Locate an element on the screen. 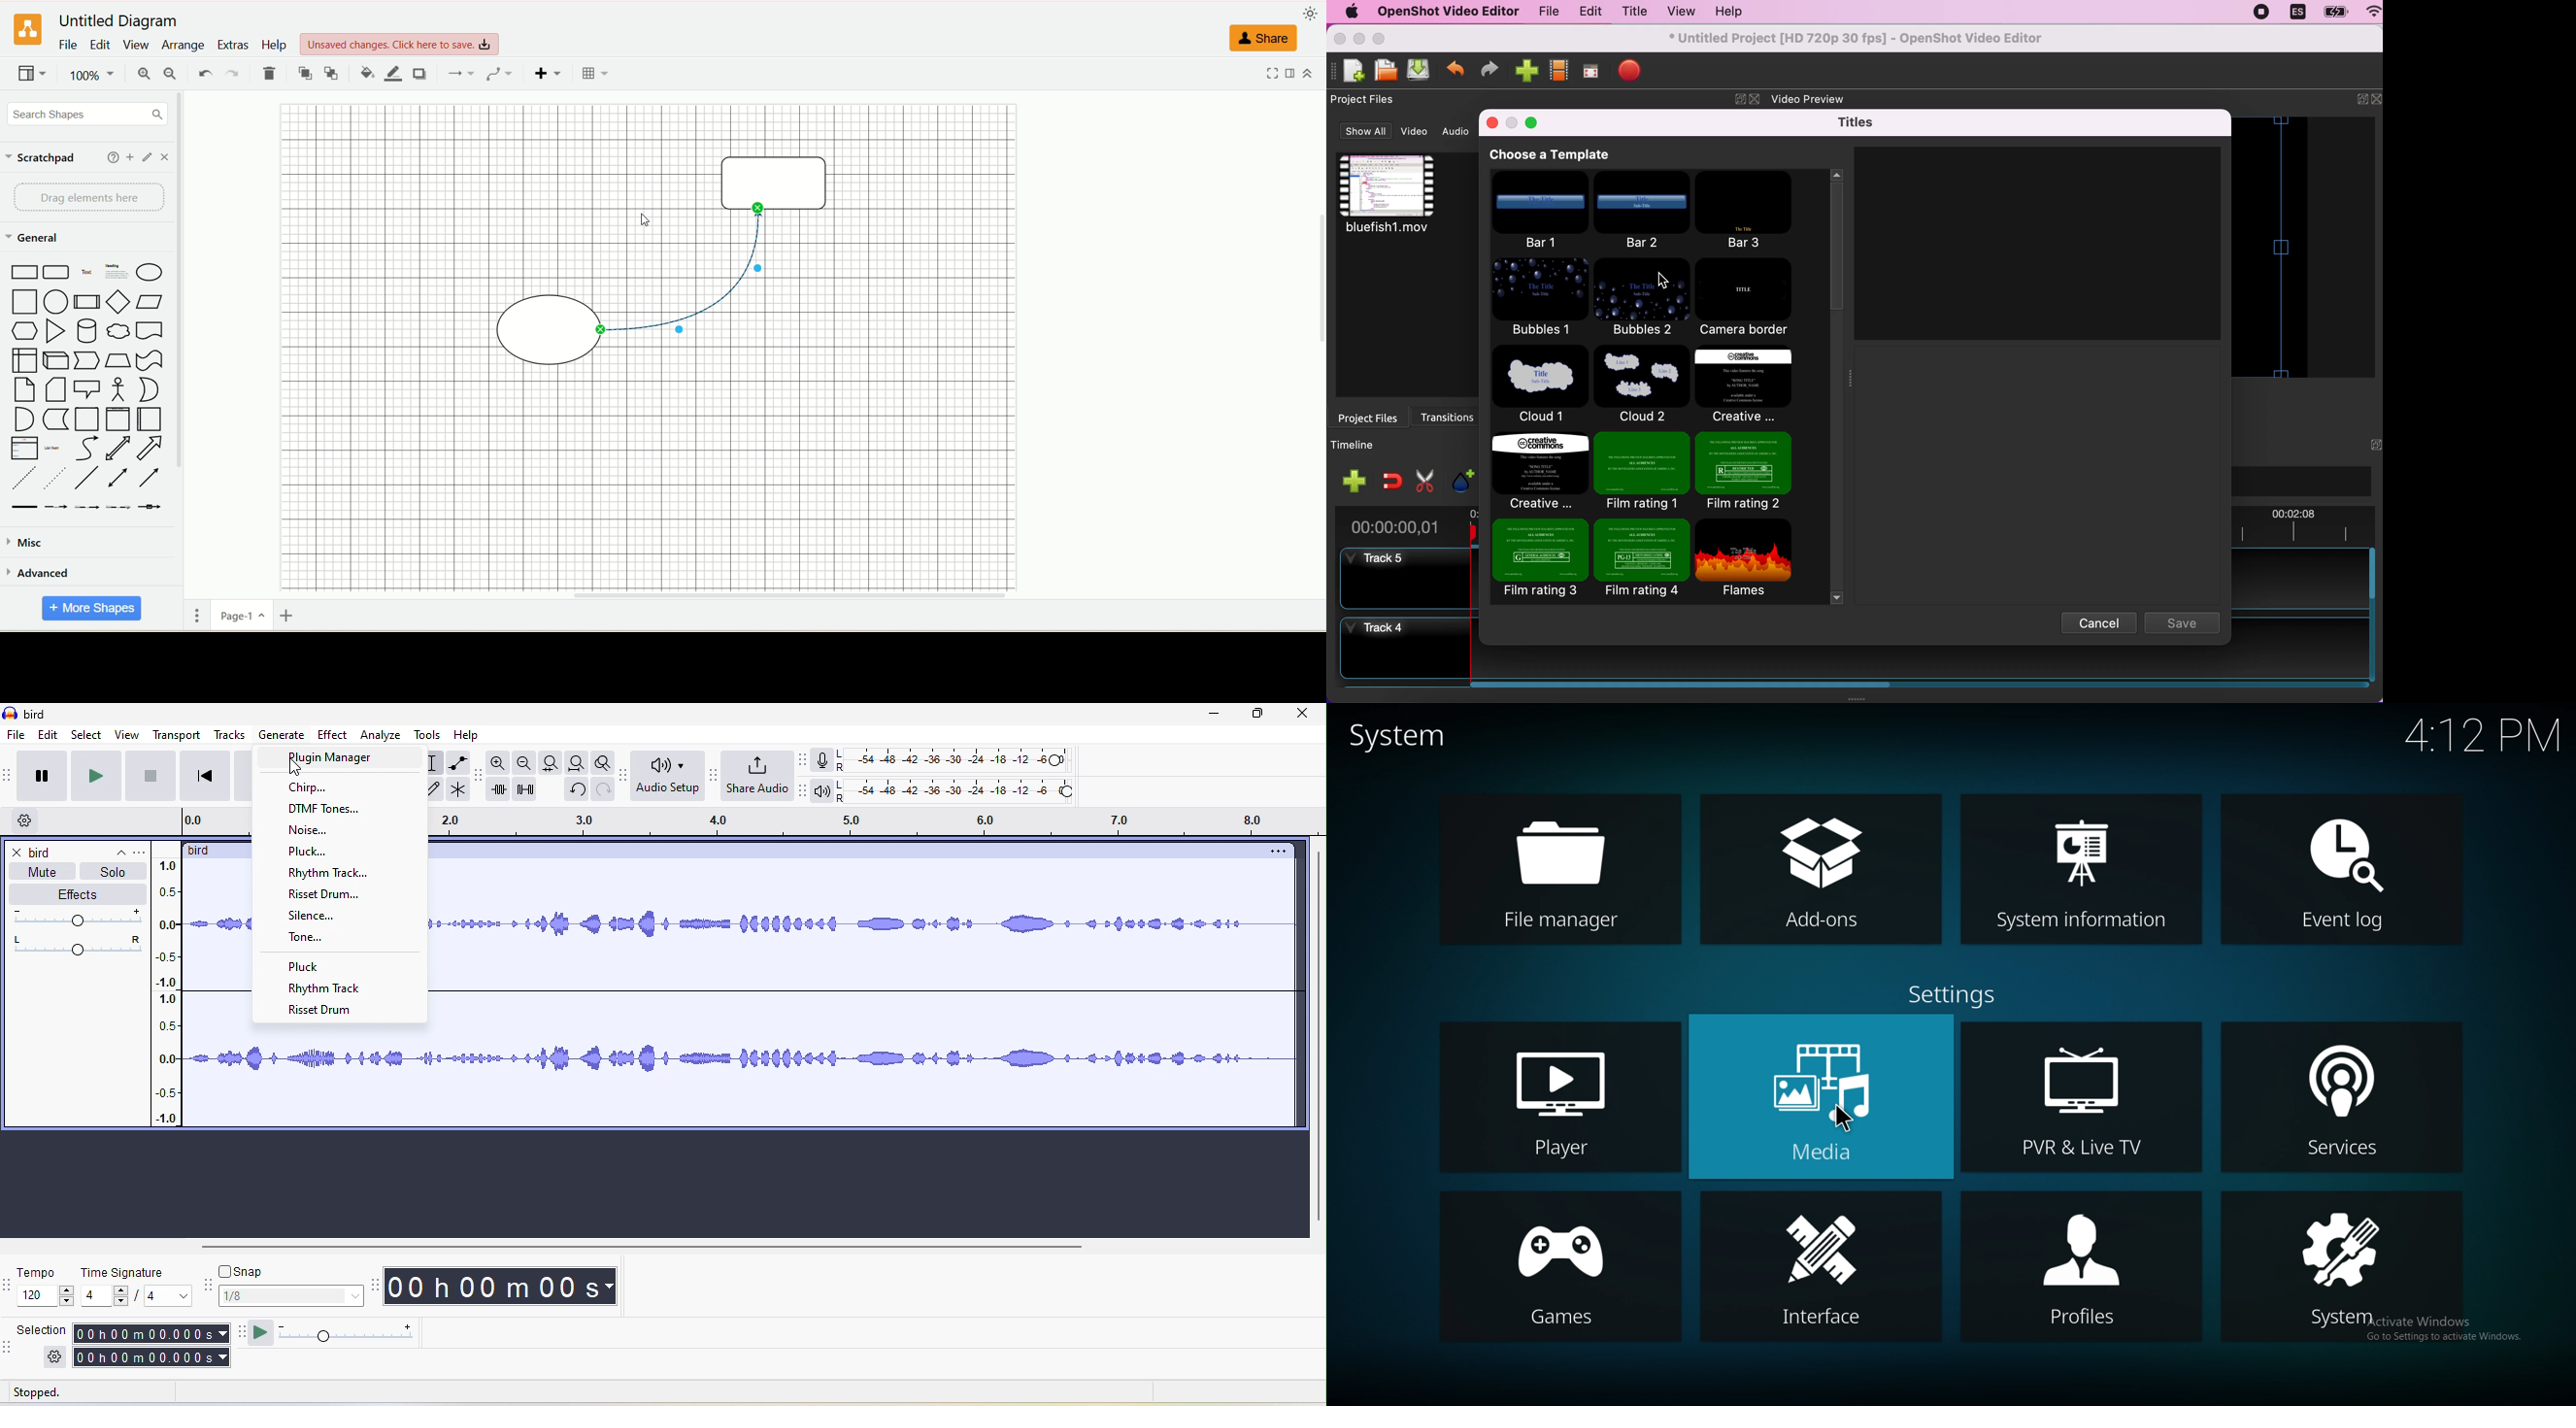 Image resolution: width=2576 pixels, height=1428 pixels. cloud 2 is located at coordinates (1640, 384).